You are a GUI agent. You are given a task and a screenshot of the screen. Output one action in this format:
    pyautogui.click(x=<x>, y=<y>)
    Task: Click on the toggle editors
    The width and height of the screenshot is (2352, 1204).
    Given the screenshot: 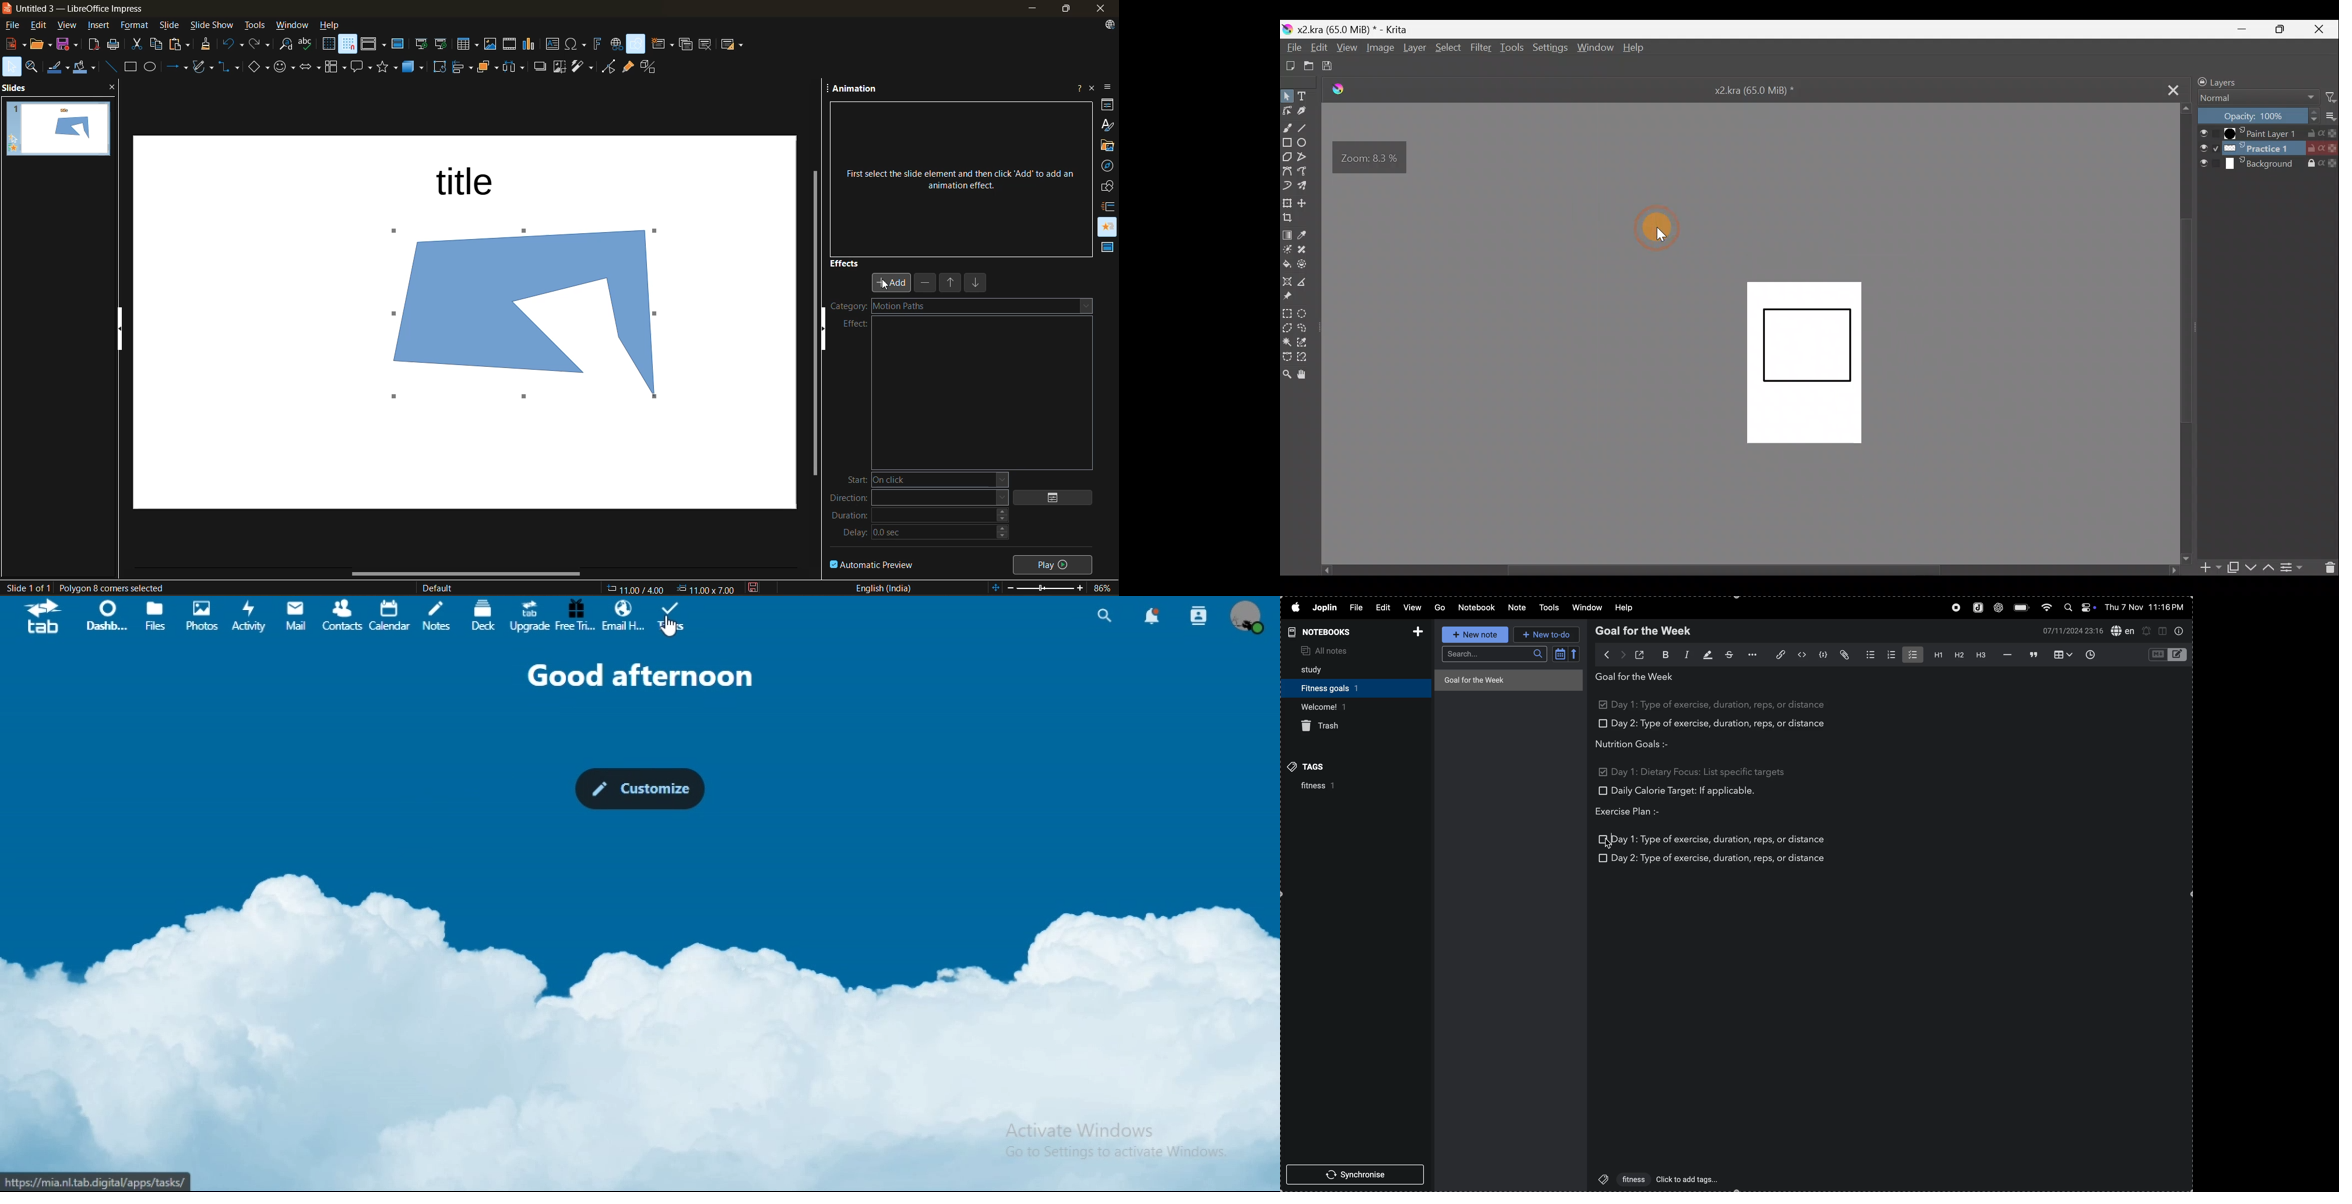 What is the action you would take?
    pyautogui.click(x=2166, y=655)
    